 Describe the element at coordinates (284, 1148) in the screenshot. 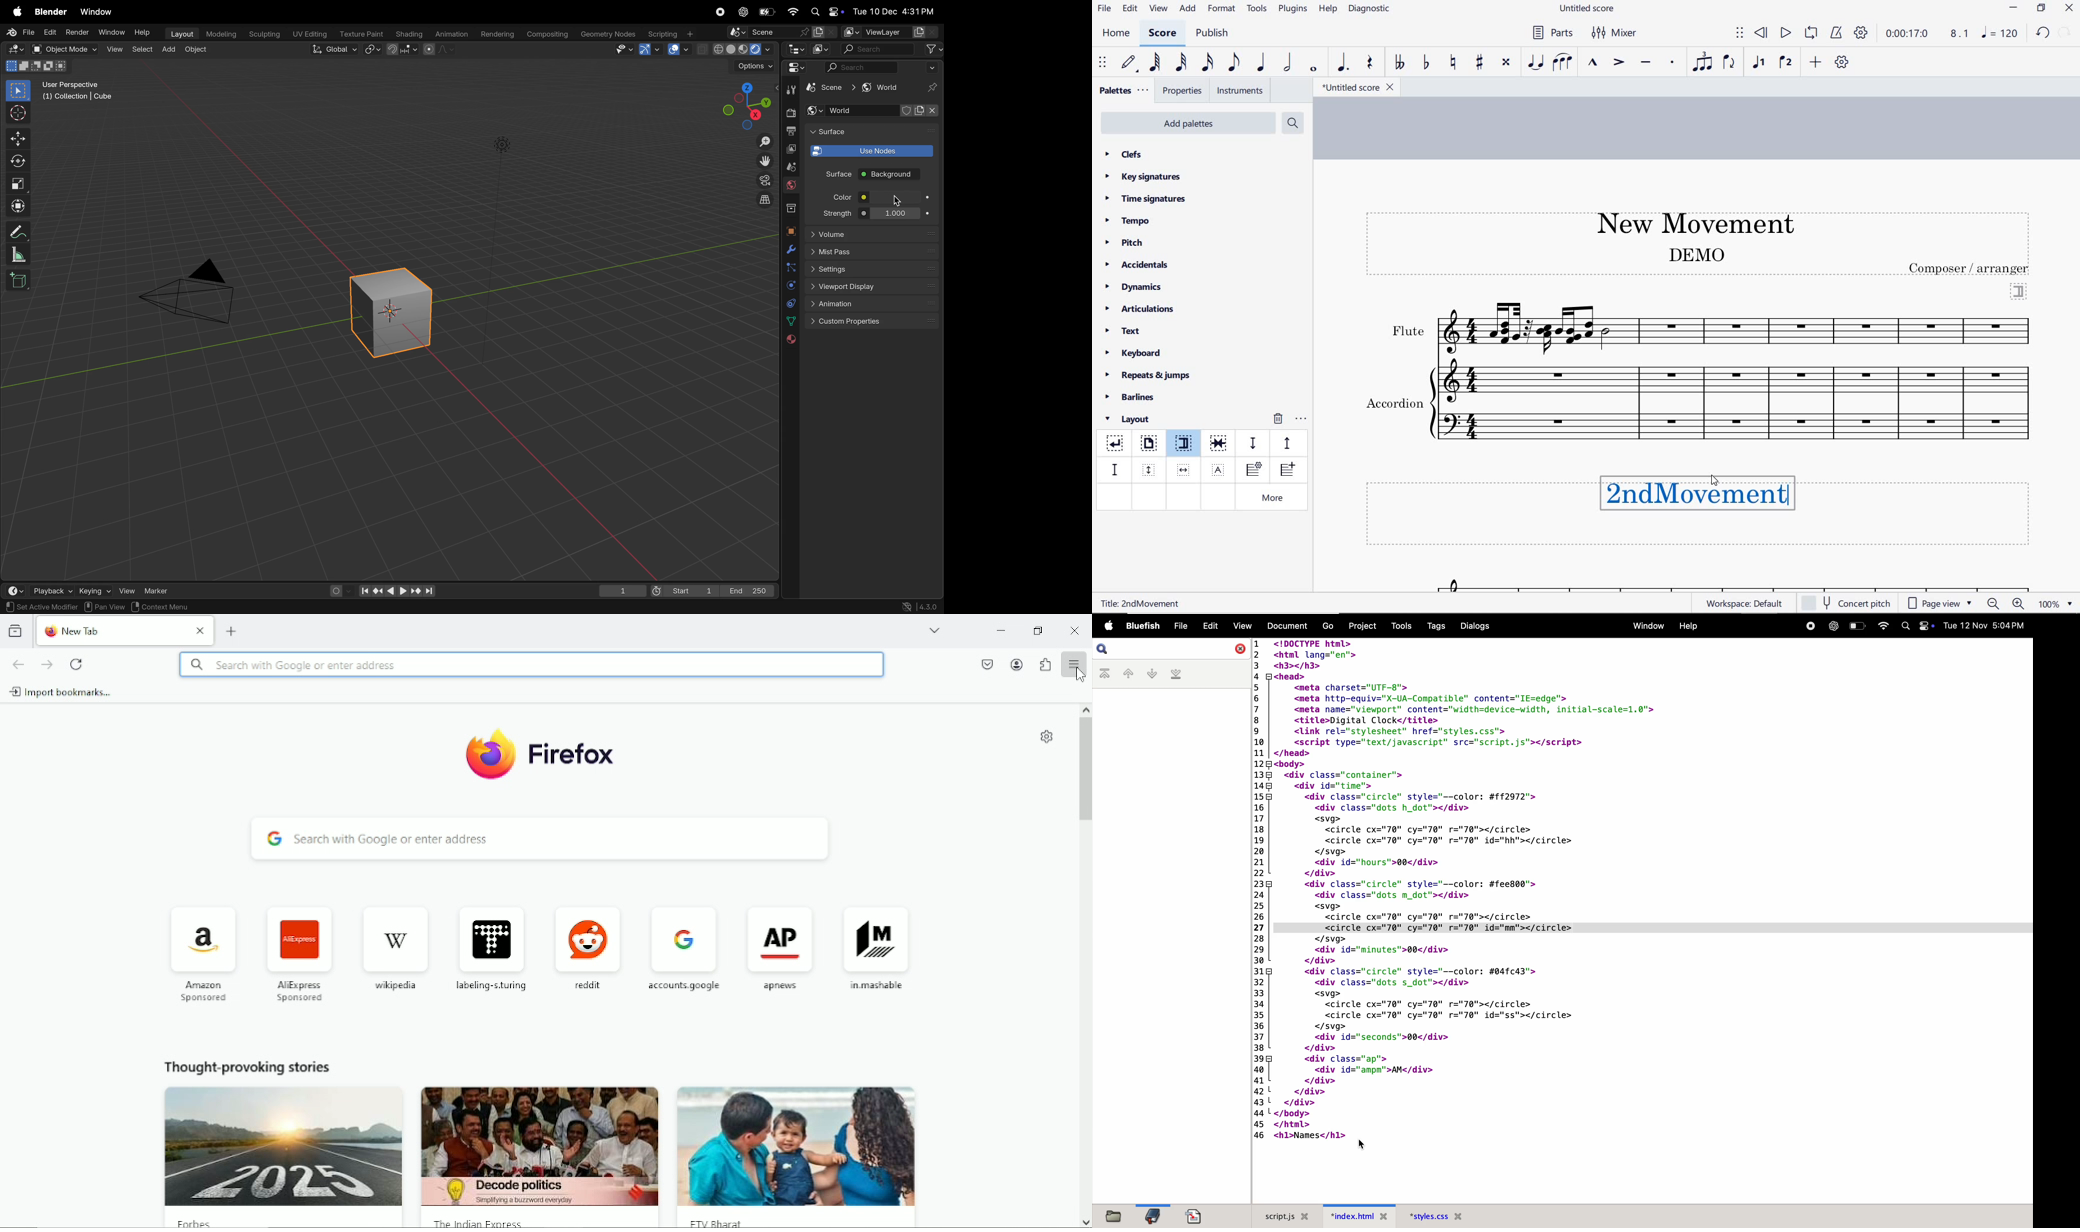

I see `image` at that location.